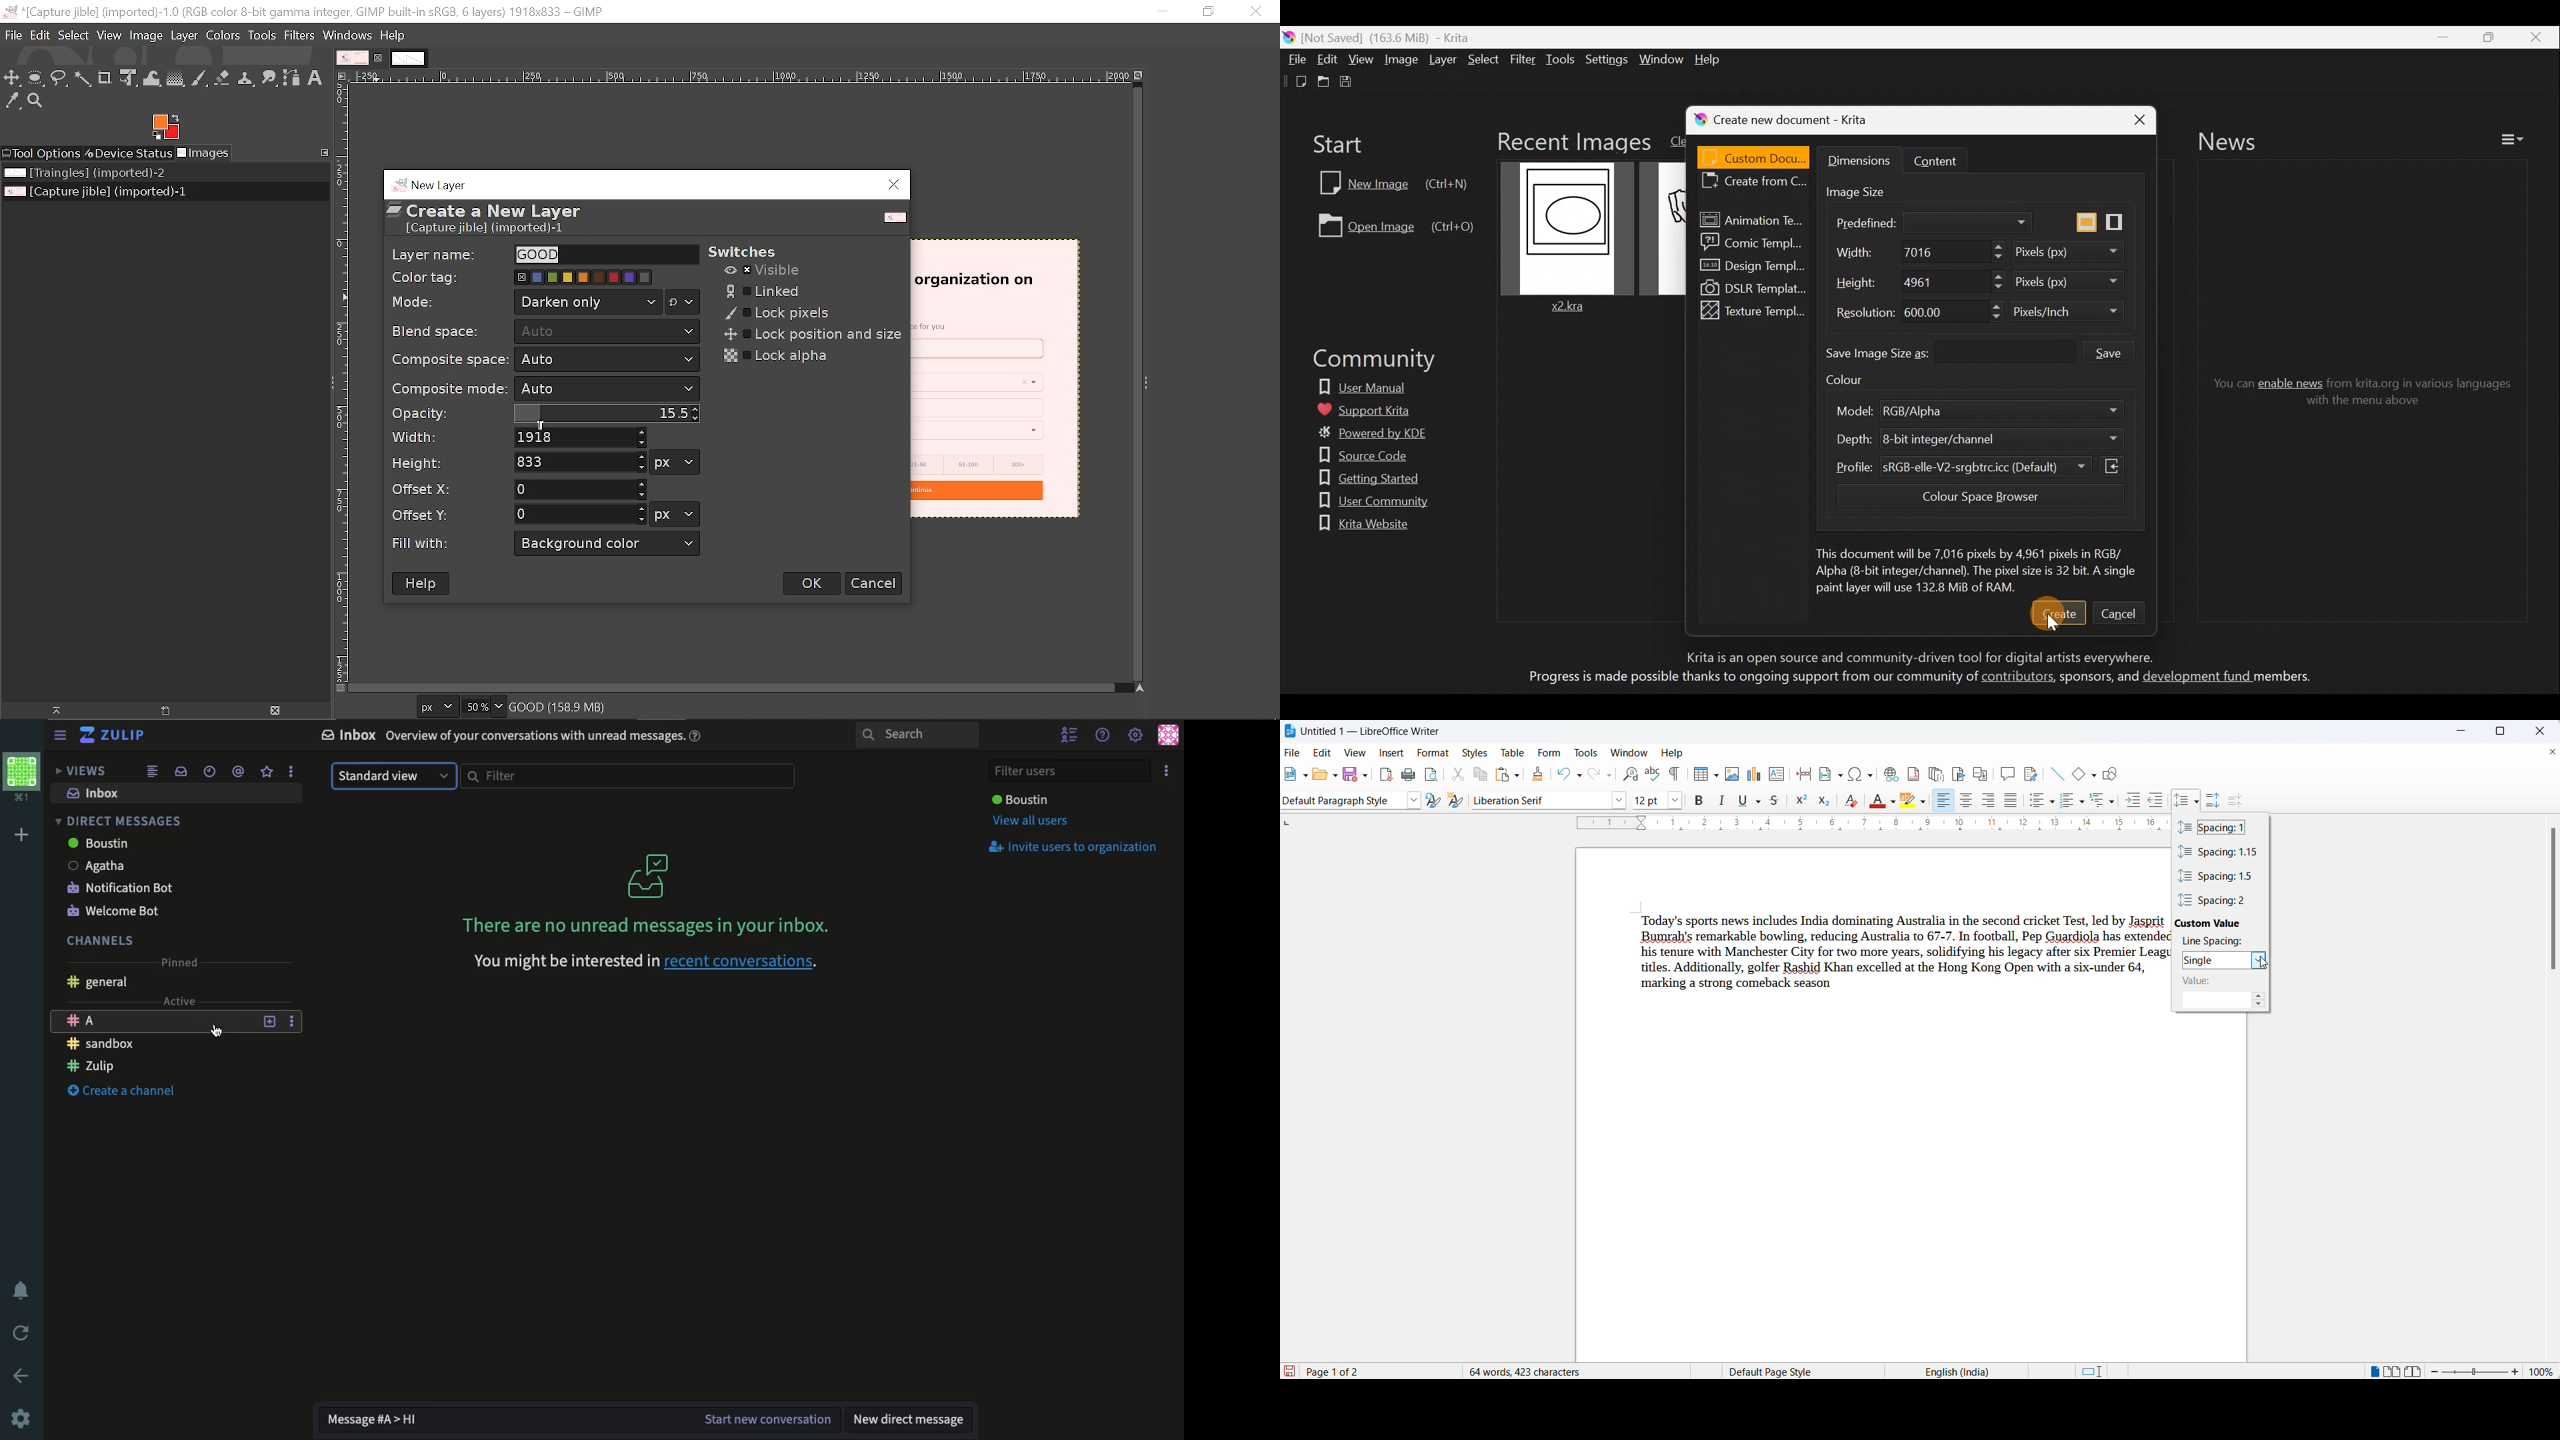 This screenshot has height=1456, width=2576. What do you see at coordinates (778, 314) in the screenshot?
I see `Lock pixels` at bounding box center [778, 314].